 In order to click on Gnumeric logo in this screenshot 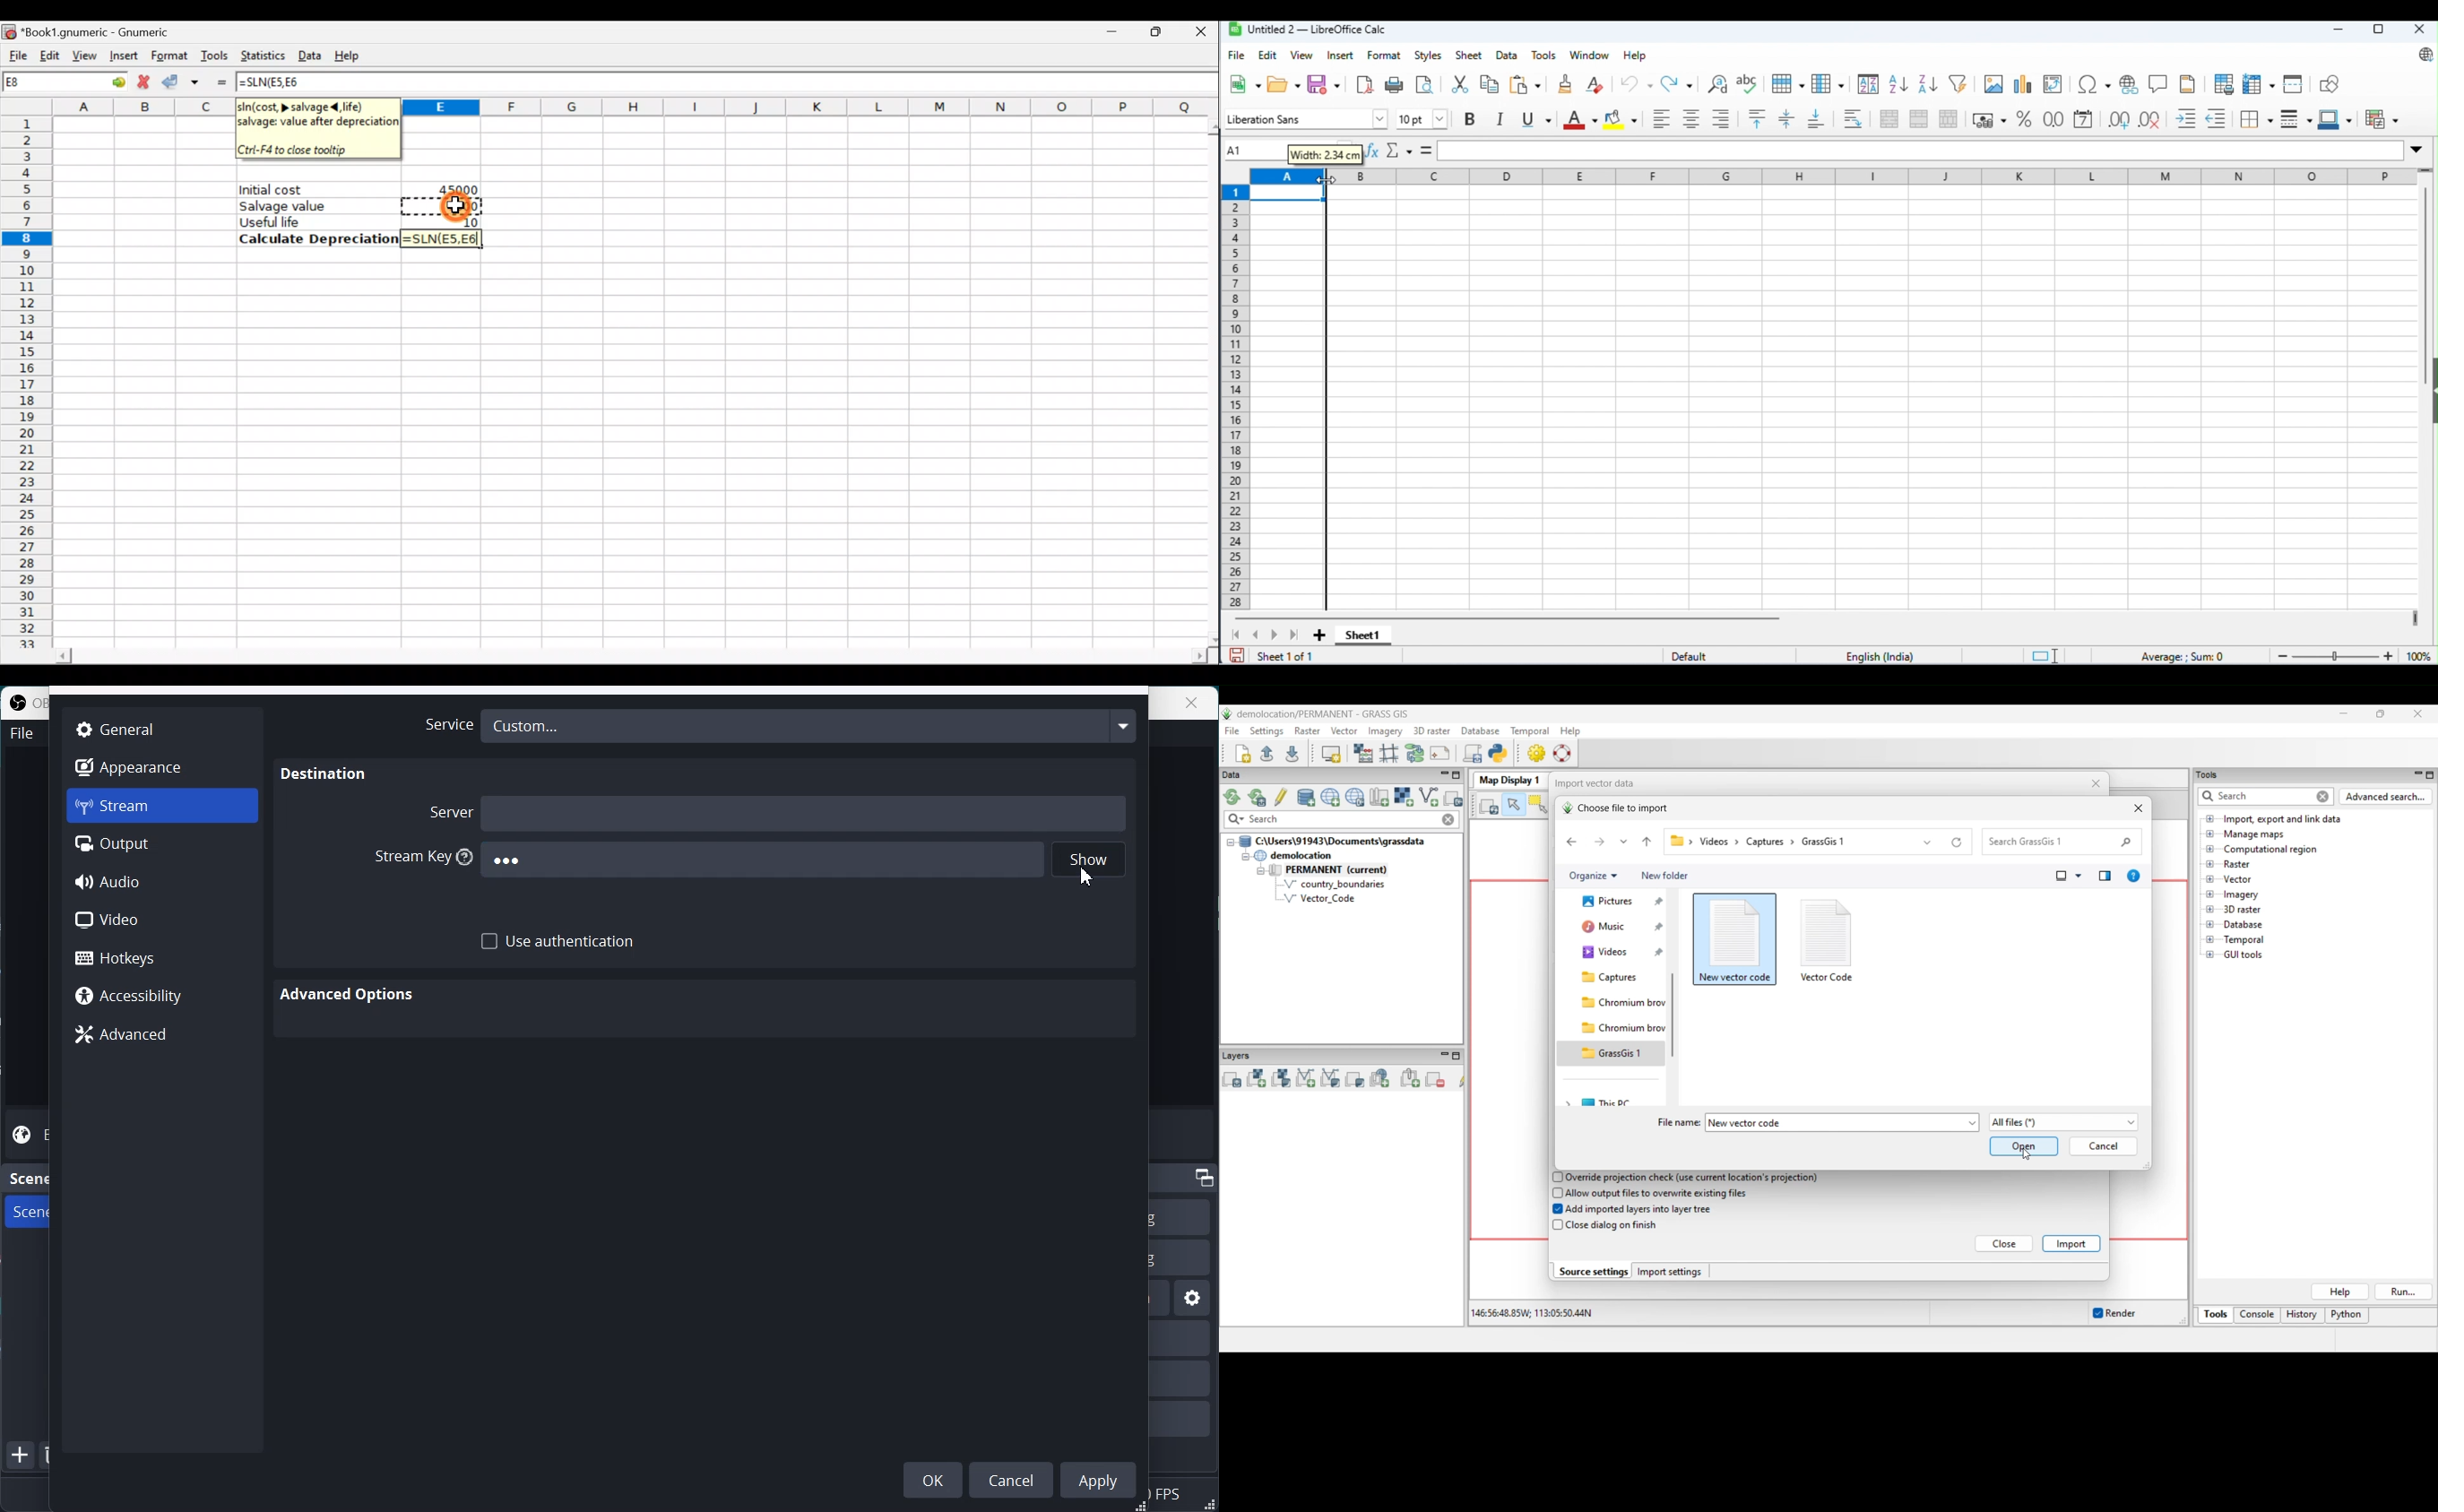, I will do `click(10, 29)`.